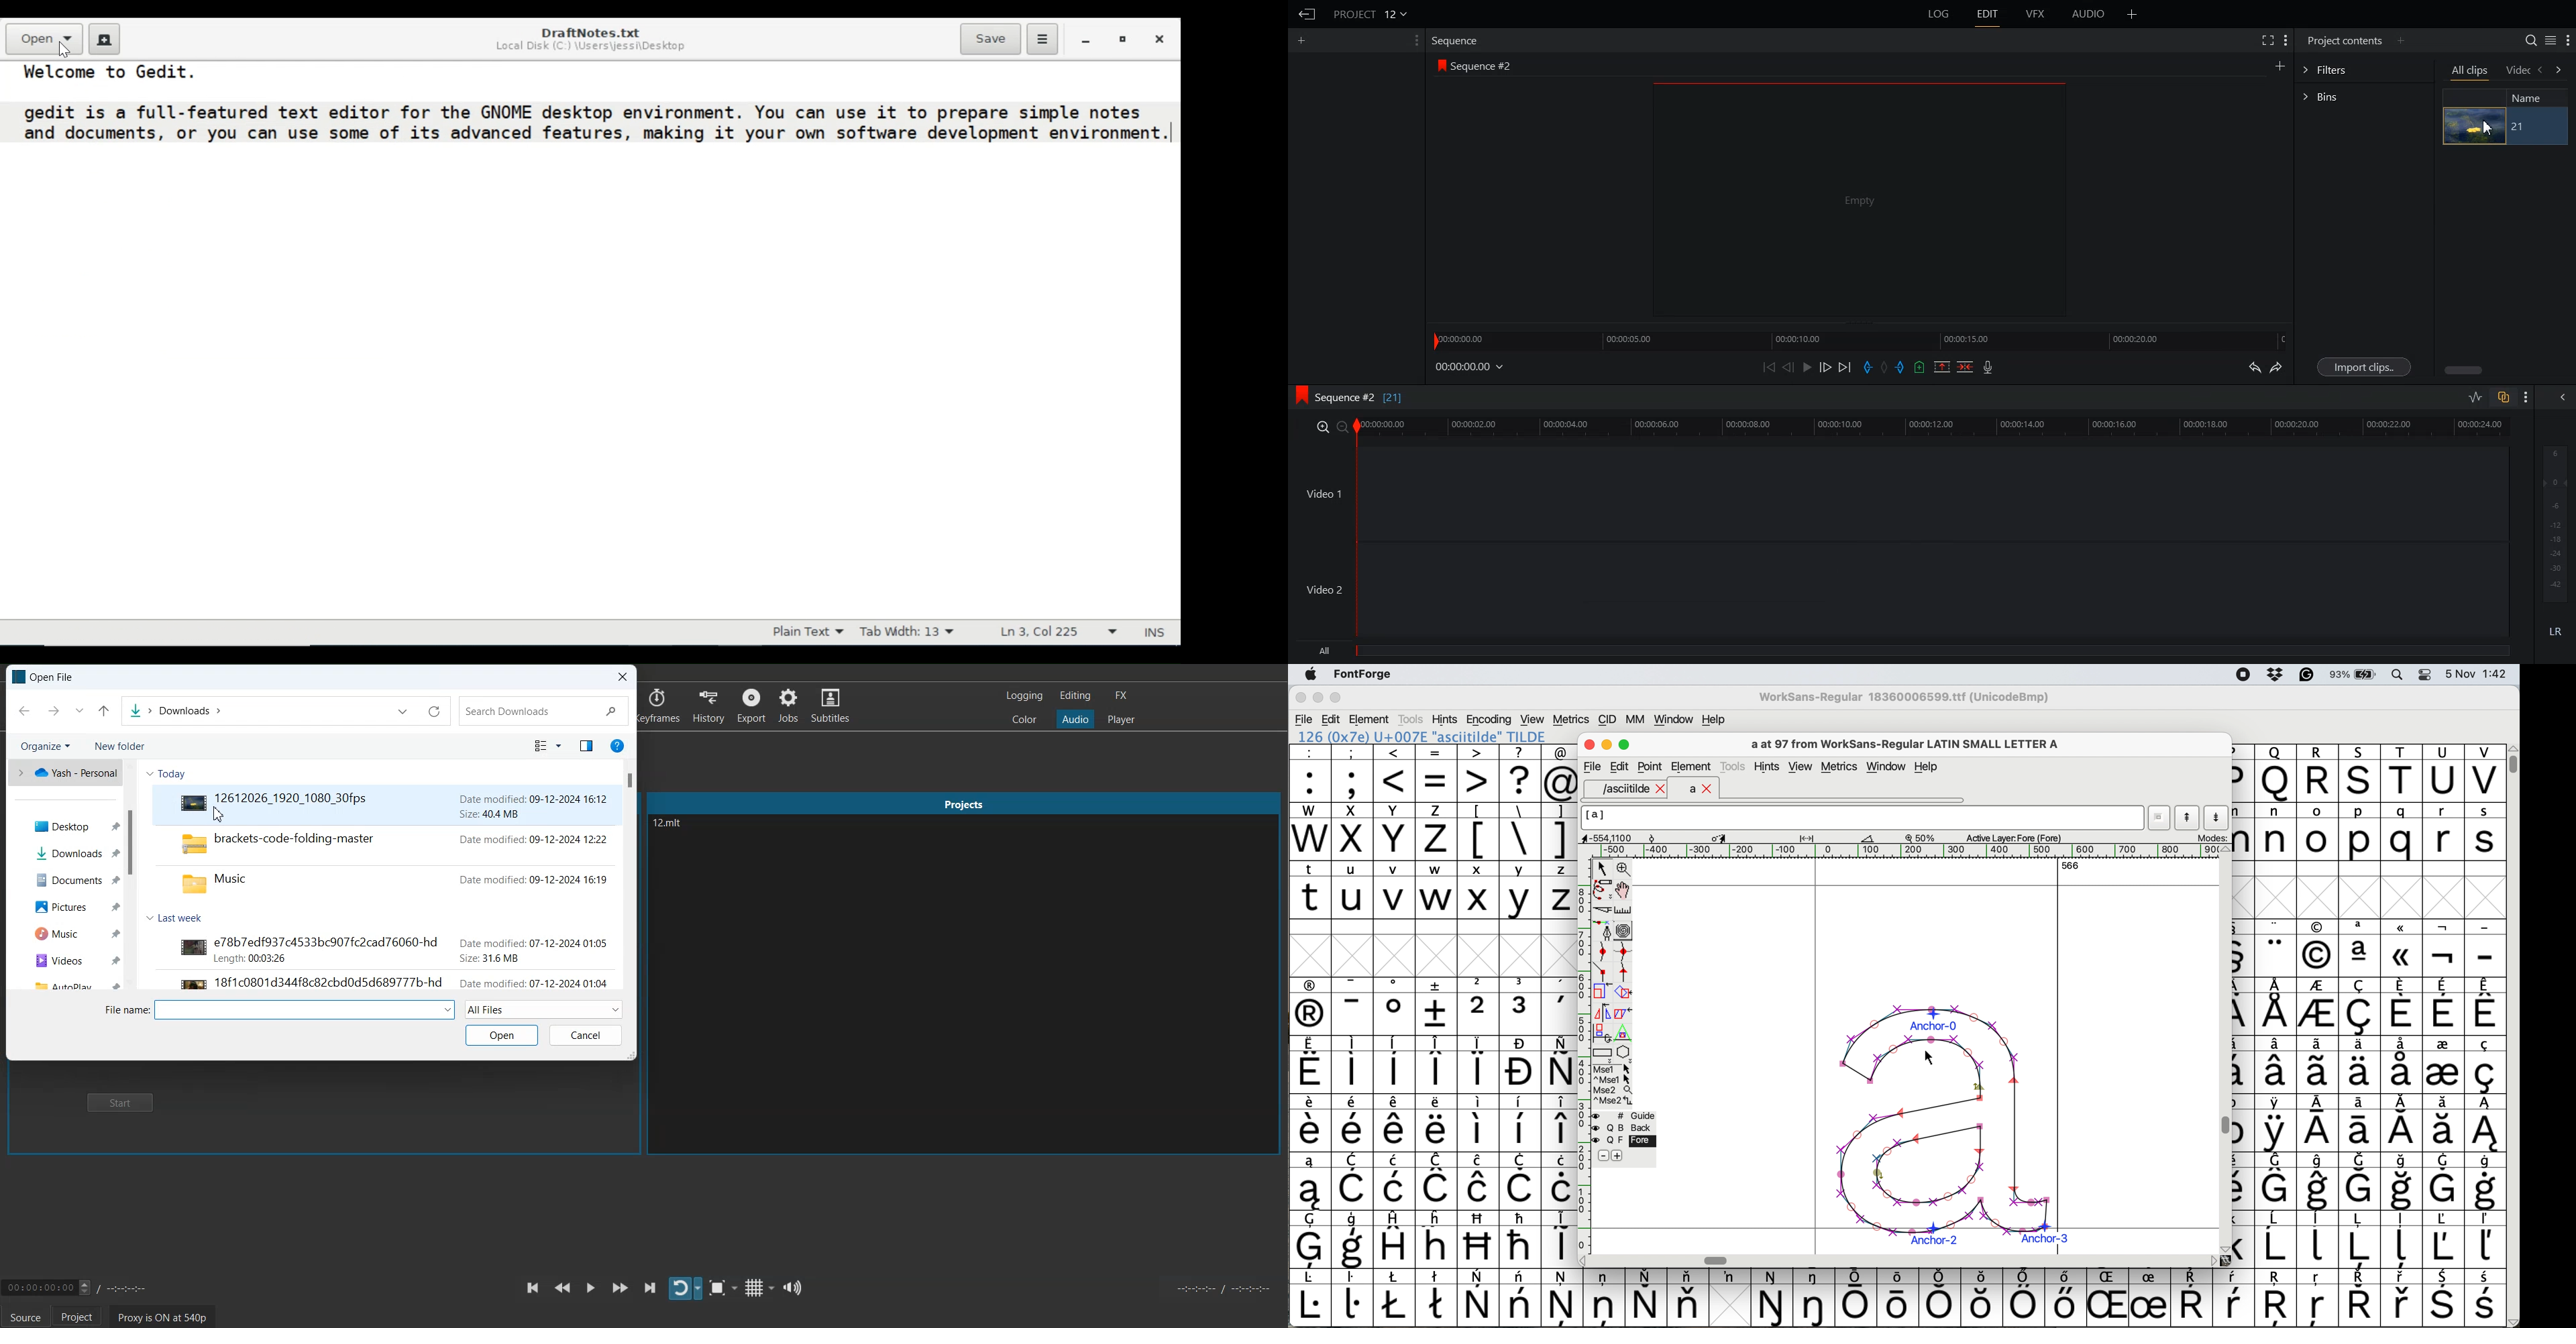 The width and height of the screenshot is (2576, 1344). What do you see at coordinates (591, 1287) in the screenshot?
I see `Toggle play or pause` at bounding box center [591, 1287].